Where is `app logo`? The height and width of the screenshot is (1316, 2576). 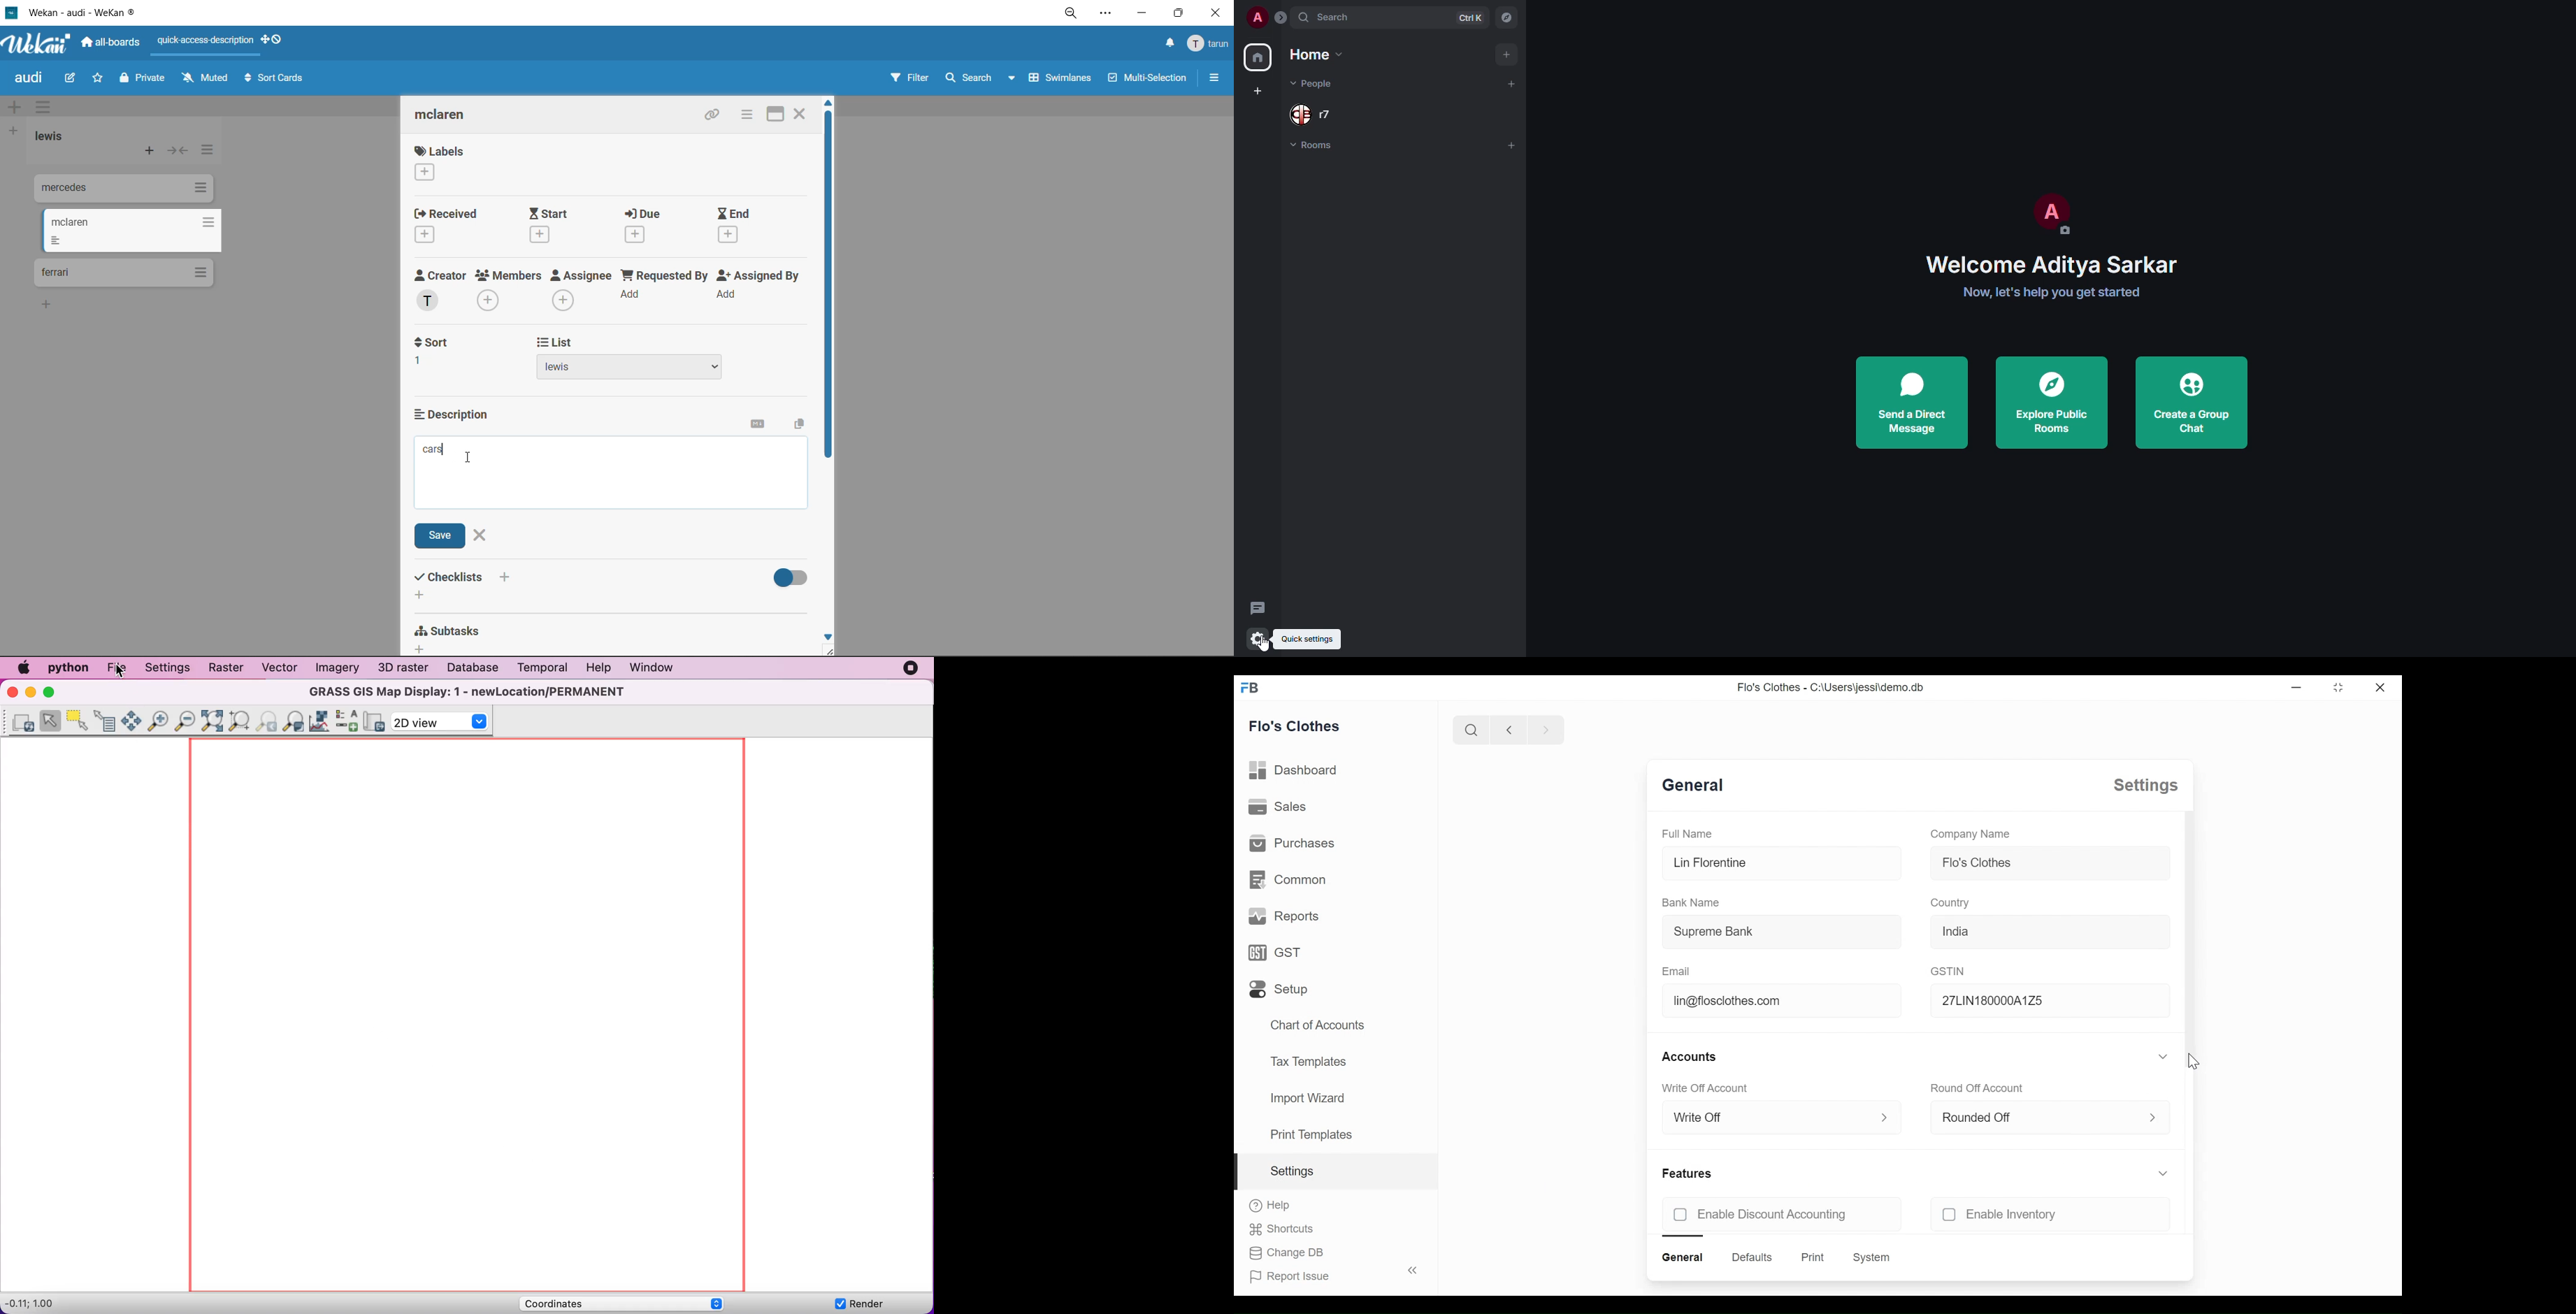
app logo is located at coordinates (39, 45).